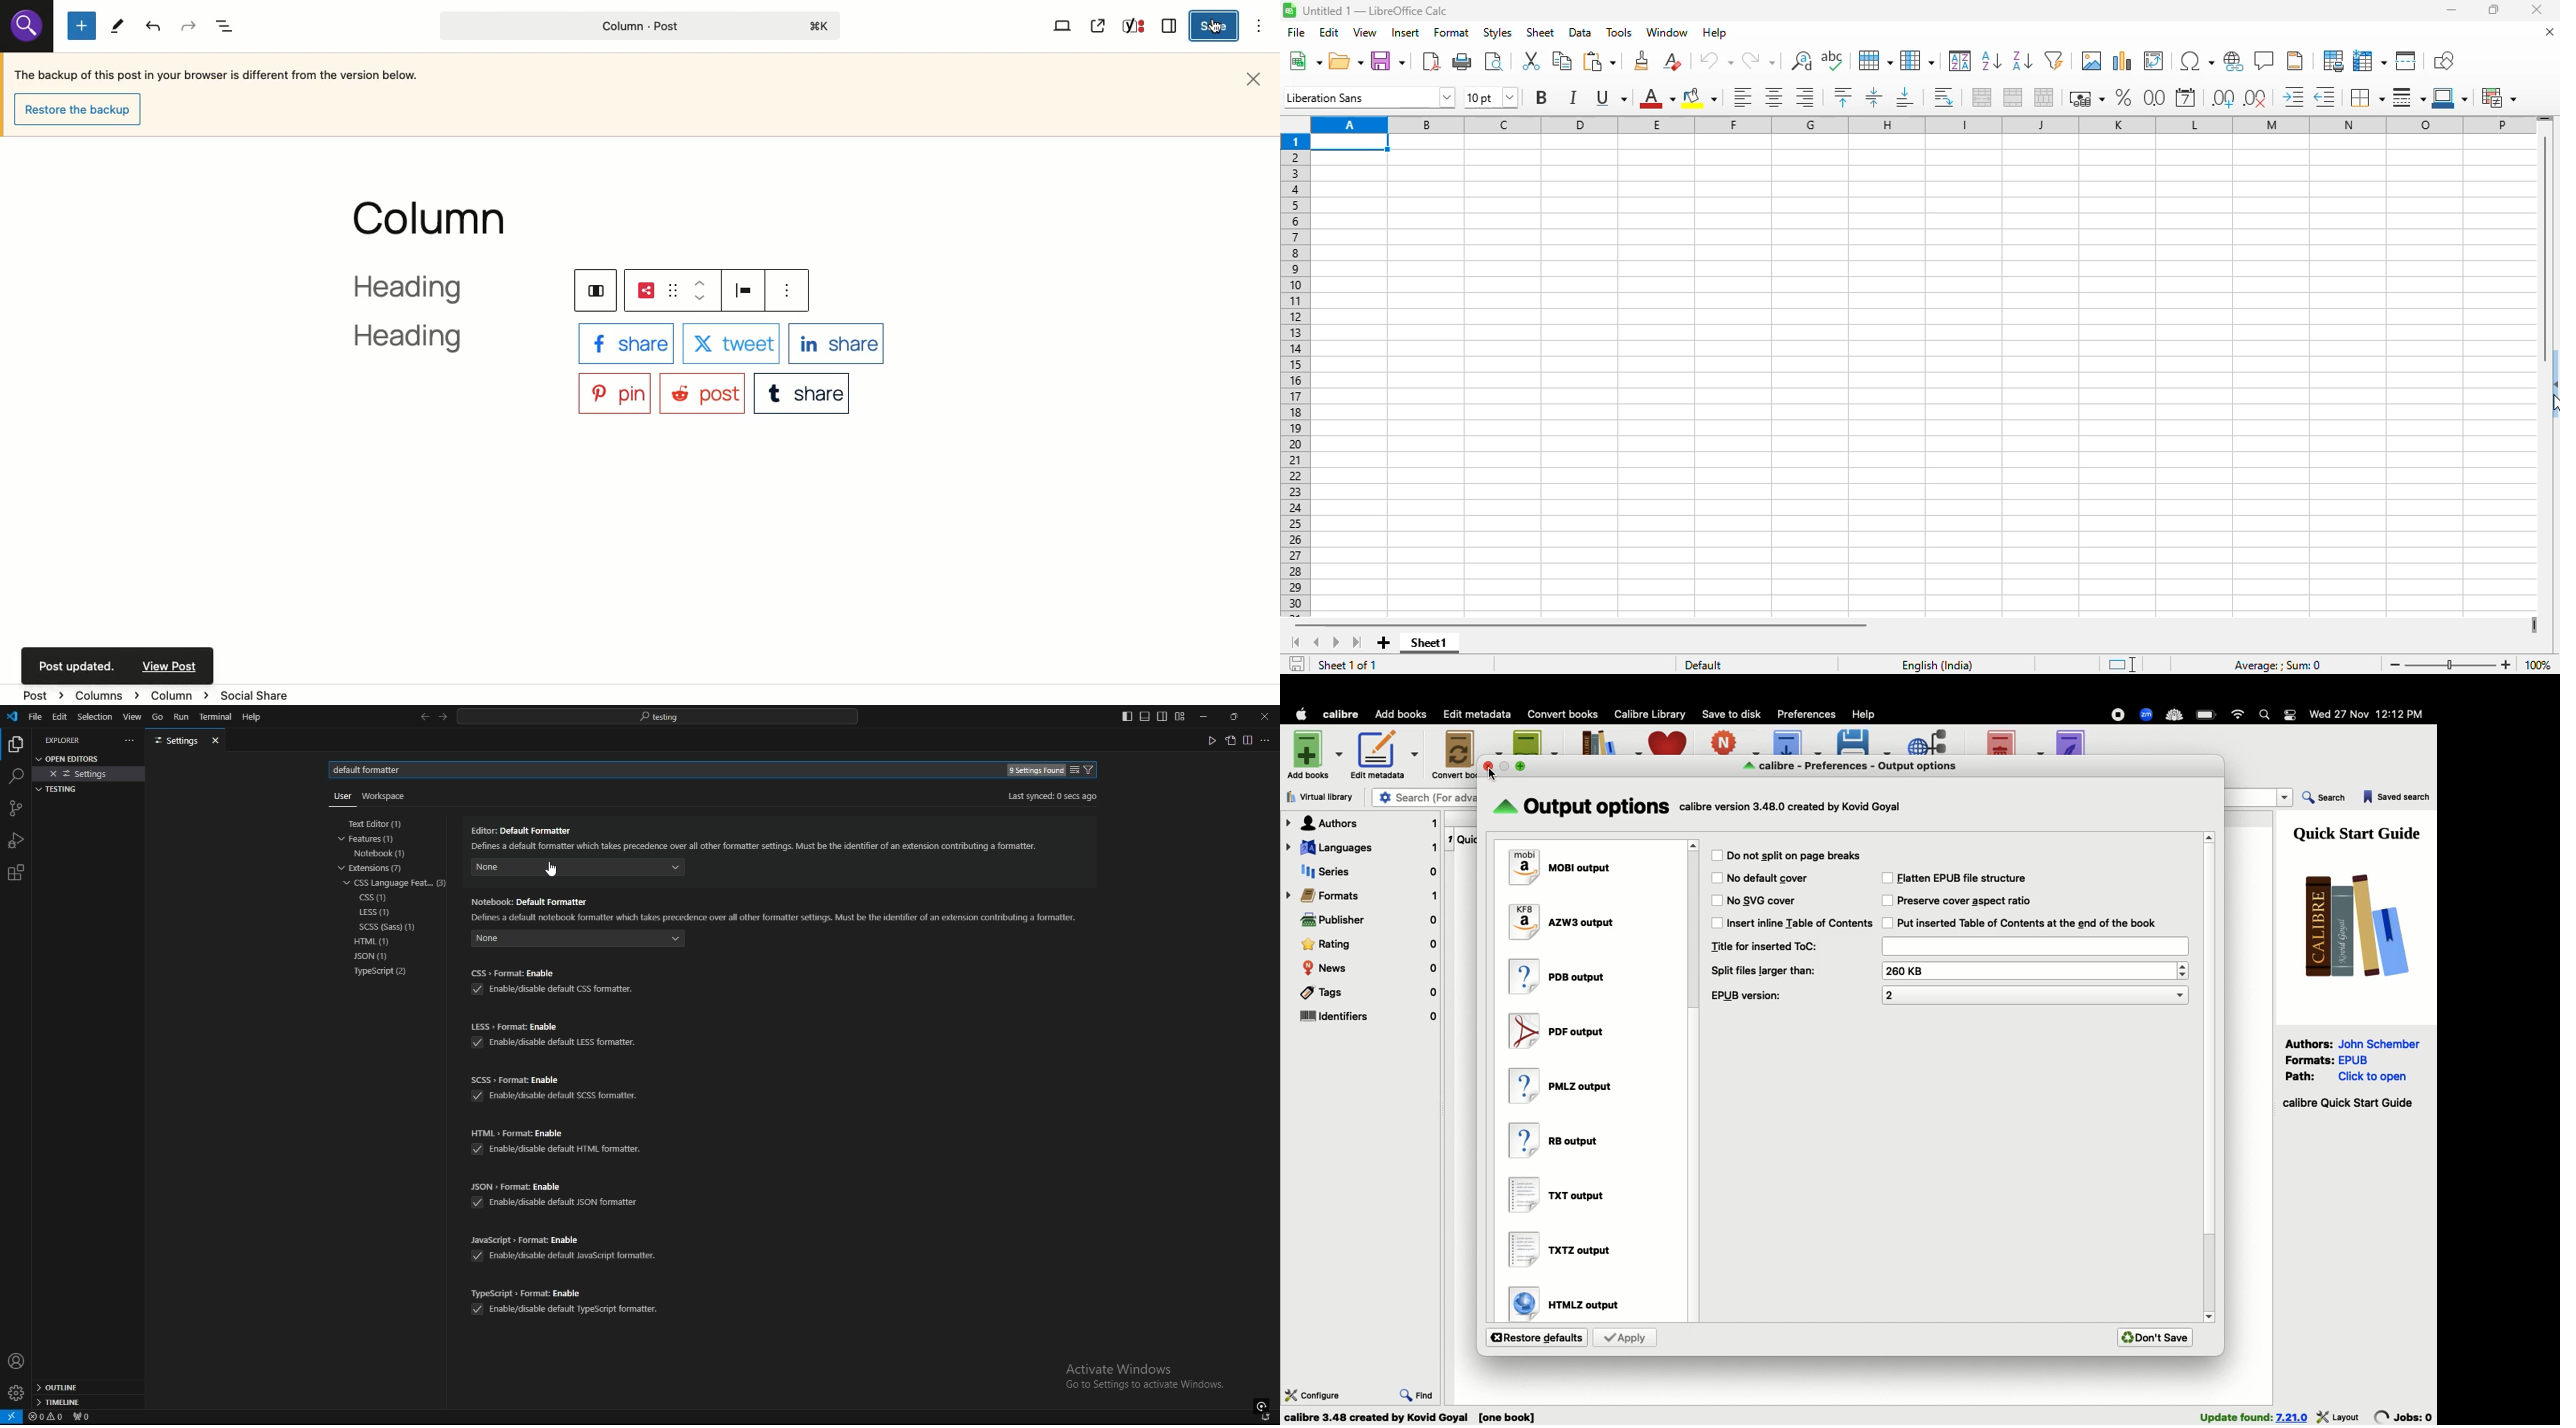 The width and height of the screenshot is (2576, 1428). What do you see at coordinates (228, 28) in the screenshot?
I see `Document overview` at bounding box center [228, 28].